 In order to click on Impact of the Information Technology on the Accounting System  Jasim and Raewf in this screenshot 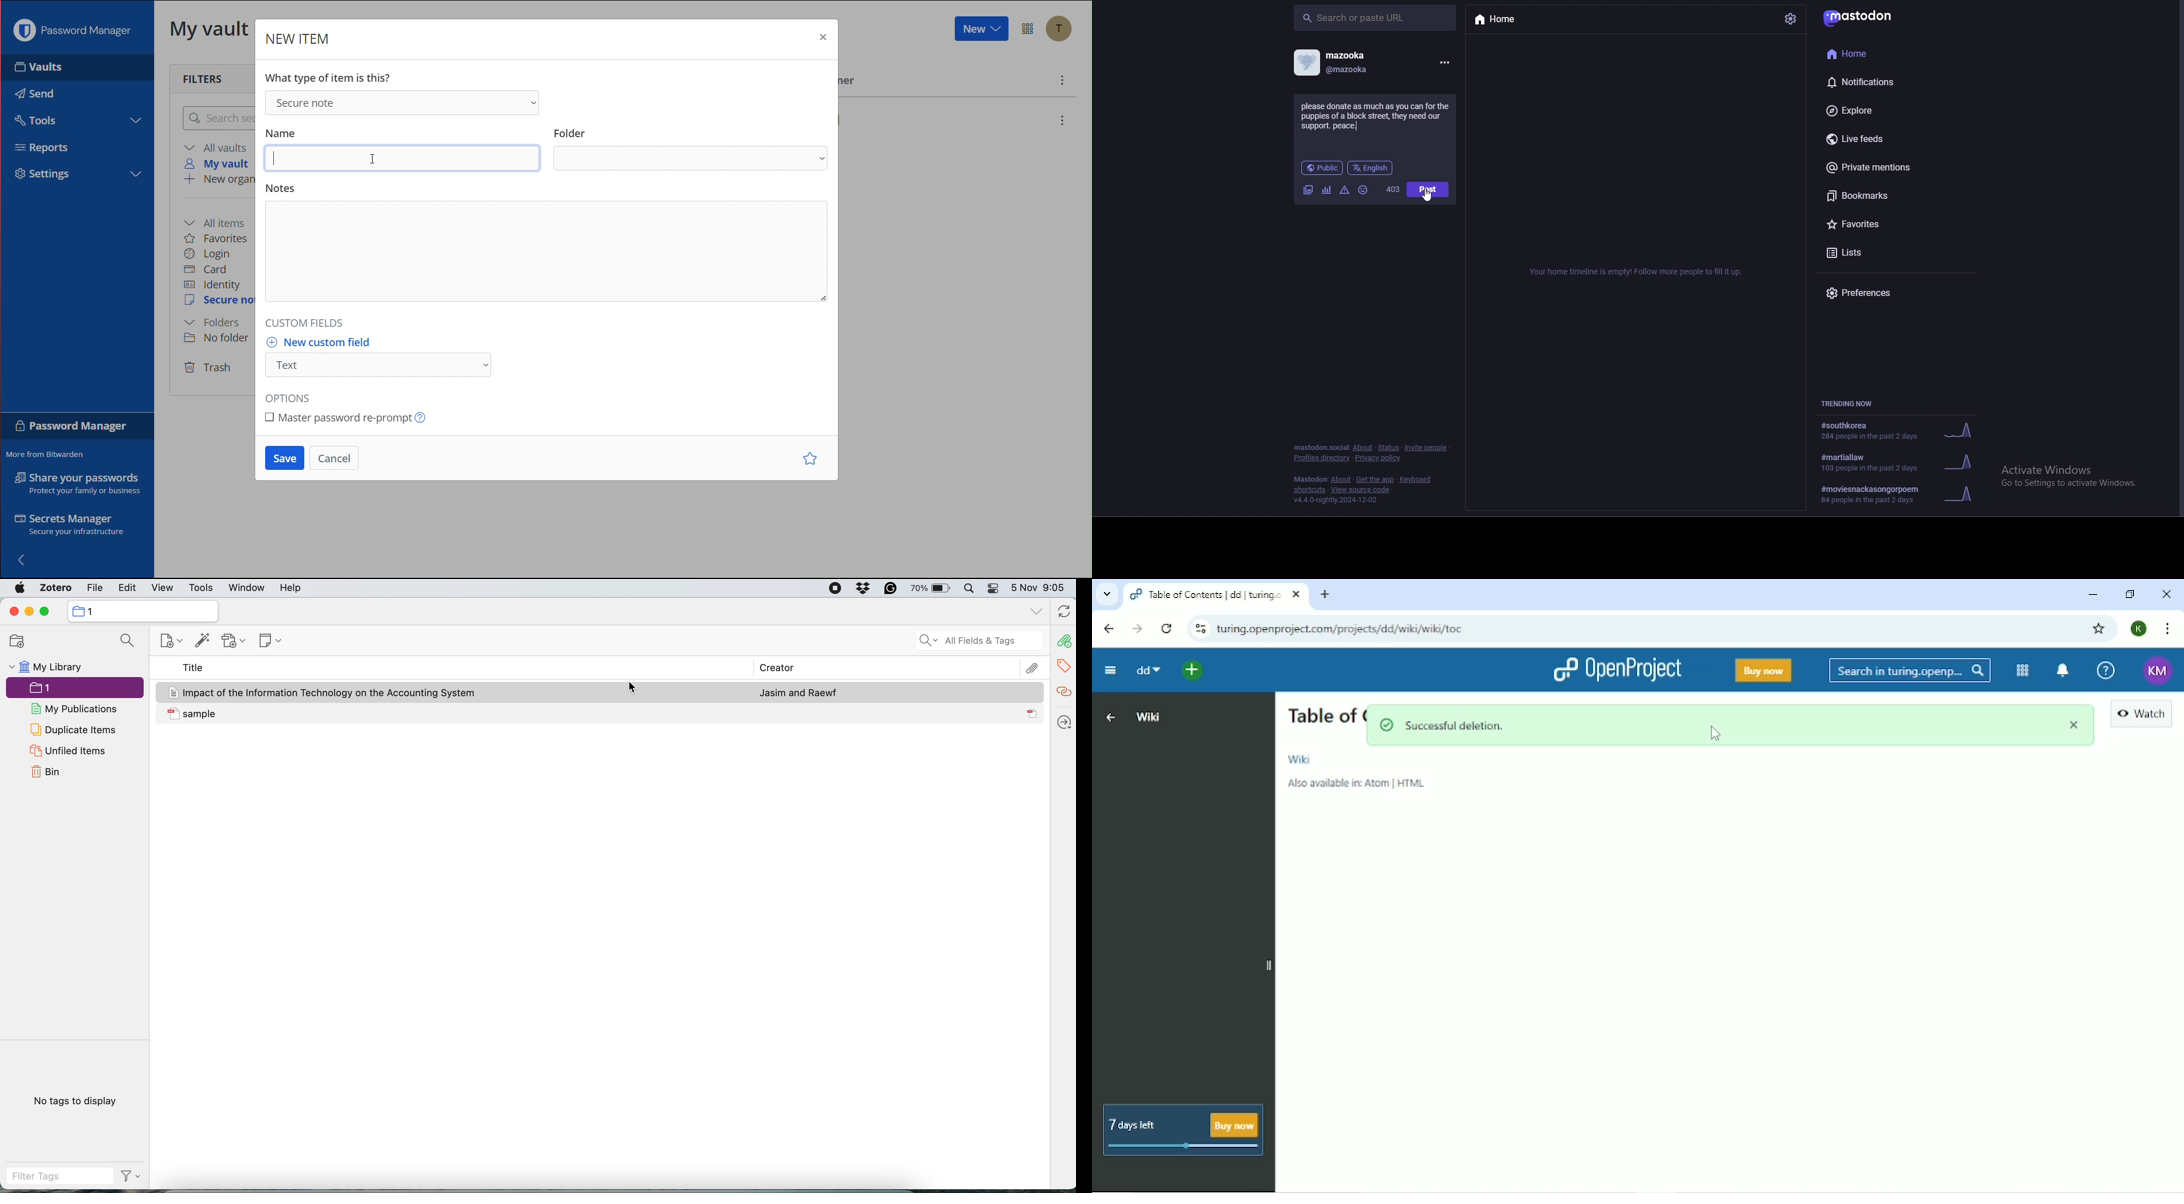, I will do `click(601, 691)`.